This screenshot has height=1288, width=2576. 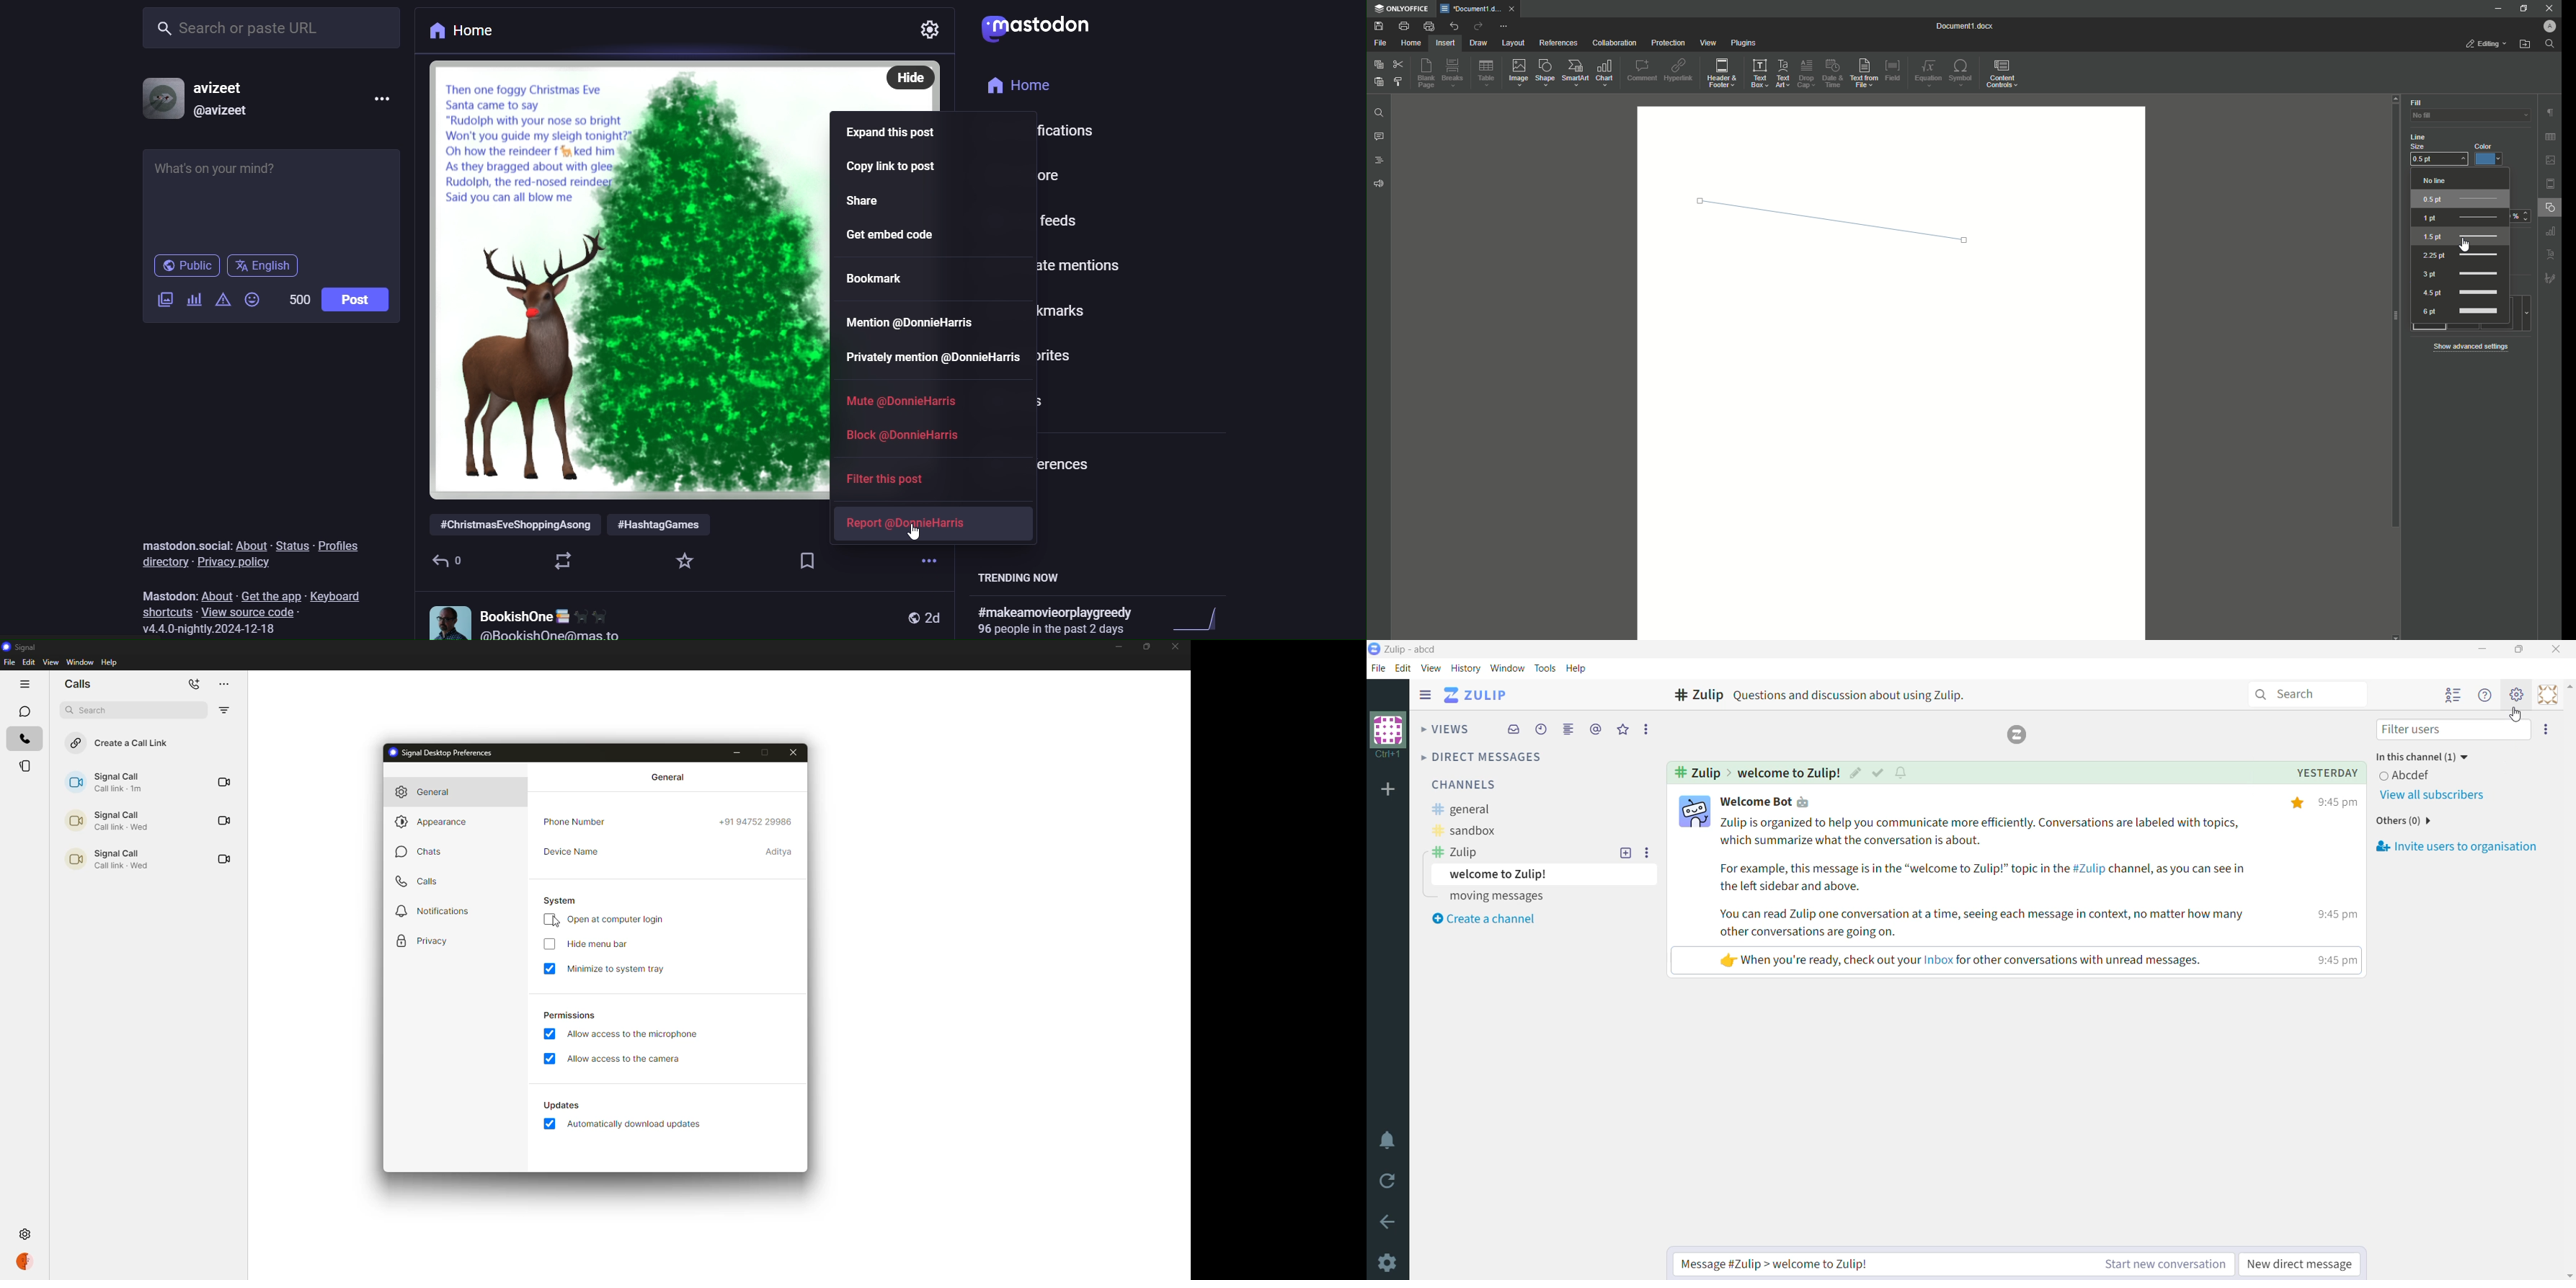 What do you see at coordinates (2306, 695) in the screenshot?
I see `Search ` at bounding box center [2306, 695].